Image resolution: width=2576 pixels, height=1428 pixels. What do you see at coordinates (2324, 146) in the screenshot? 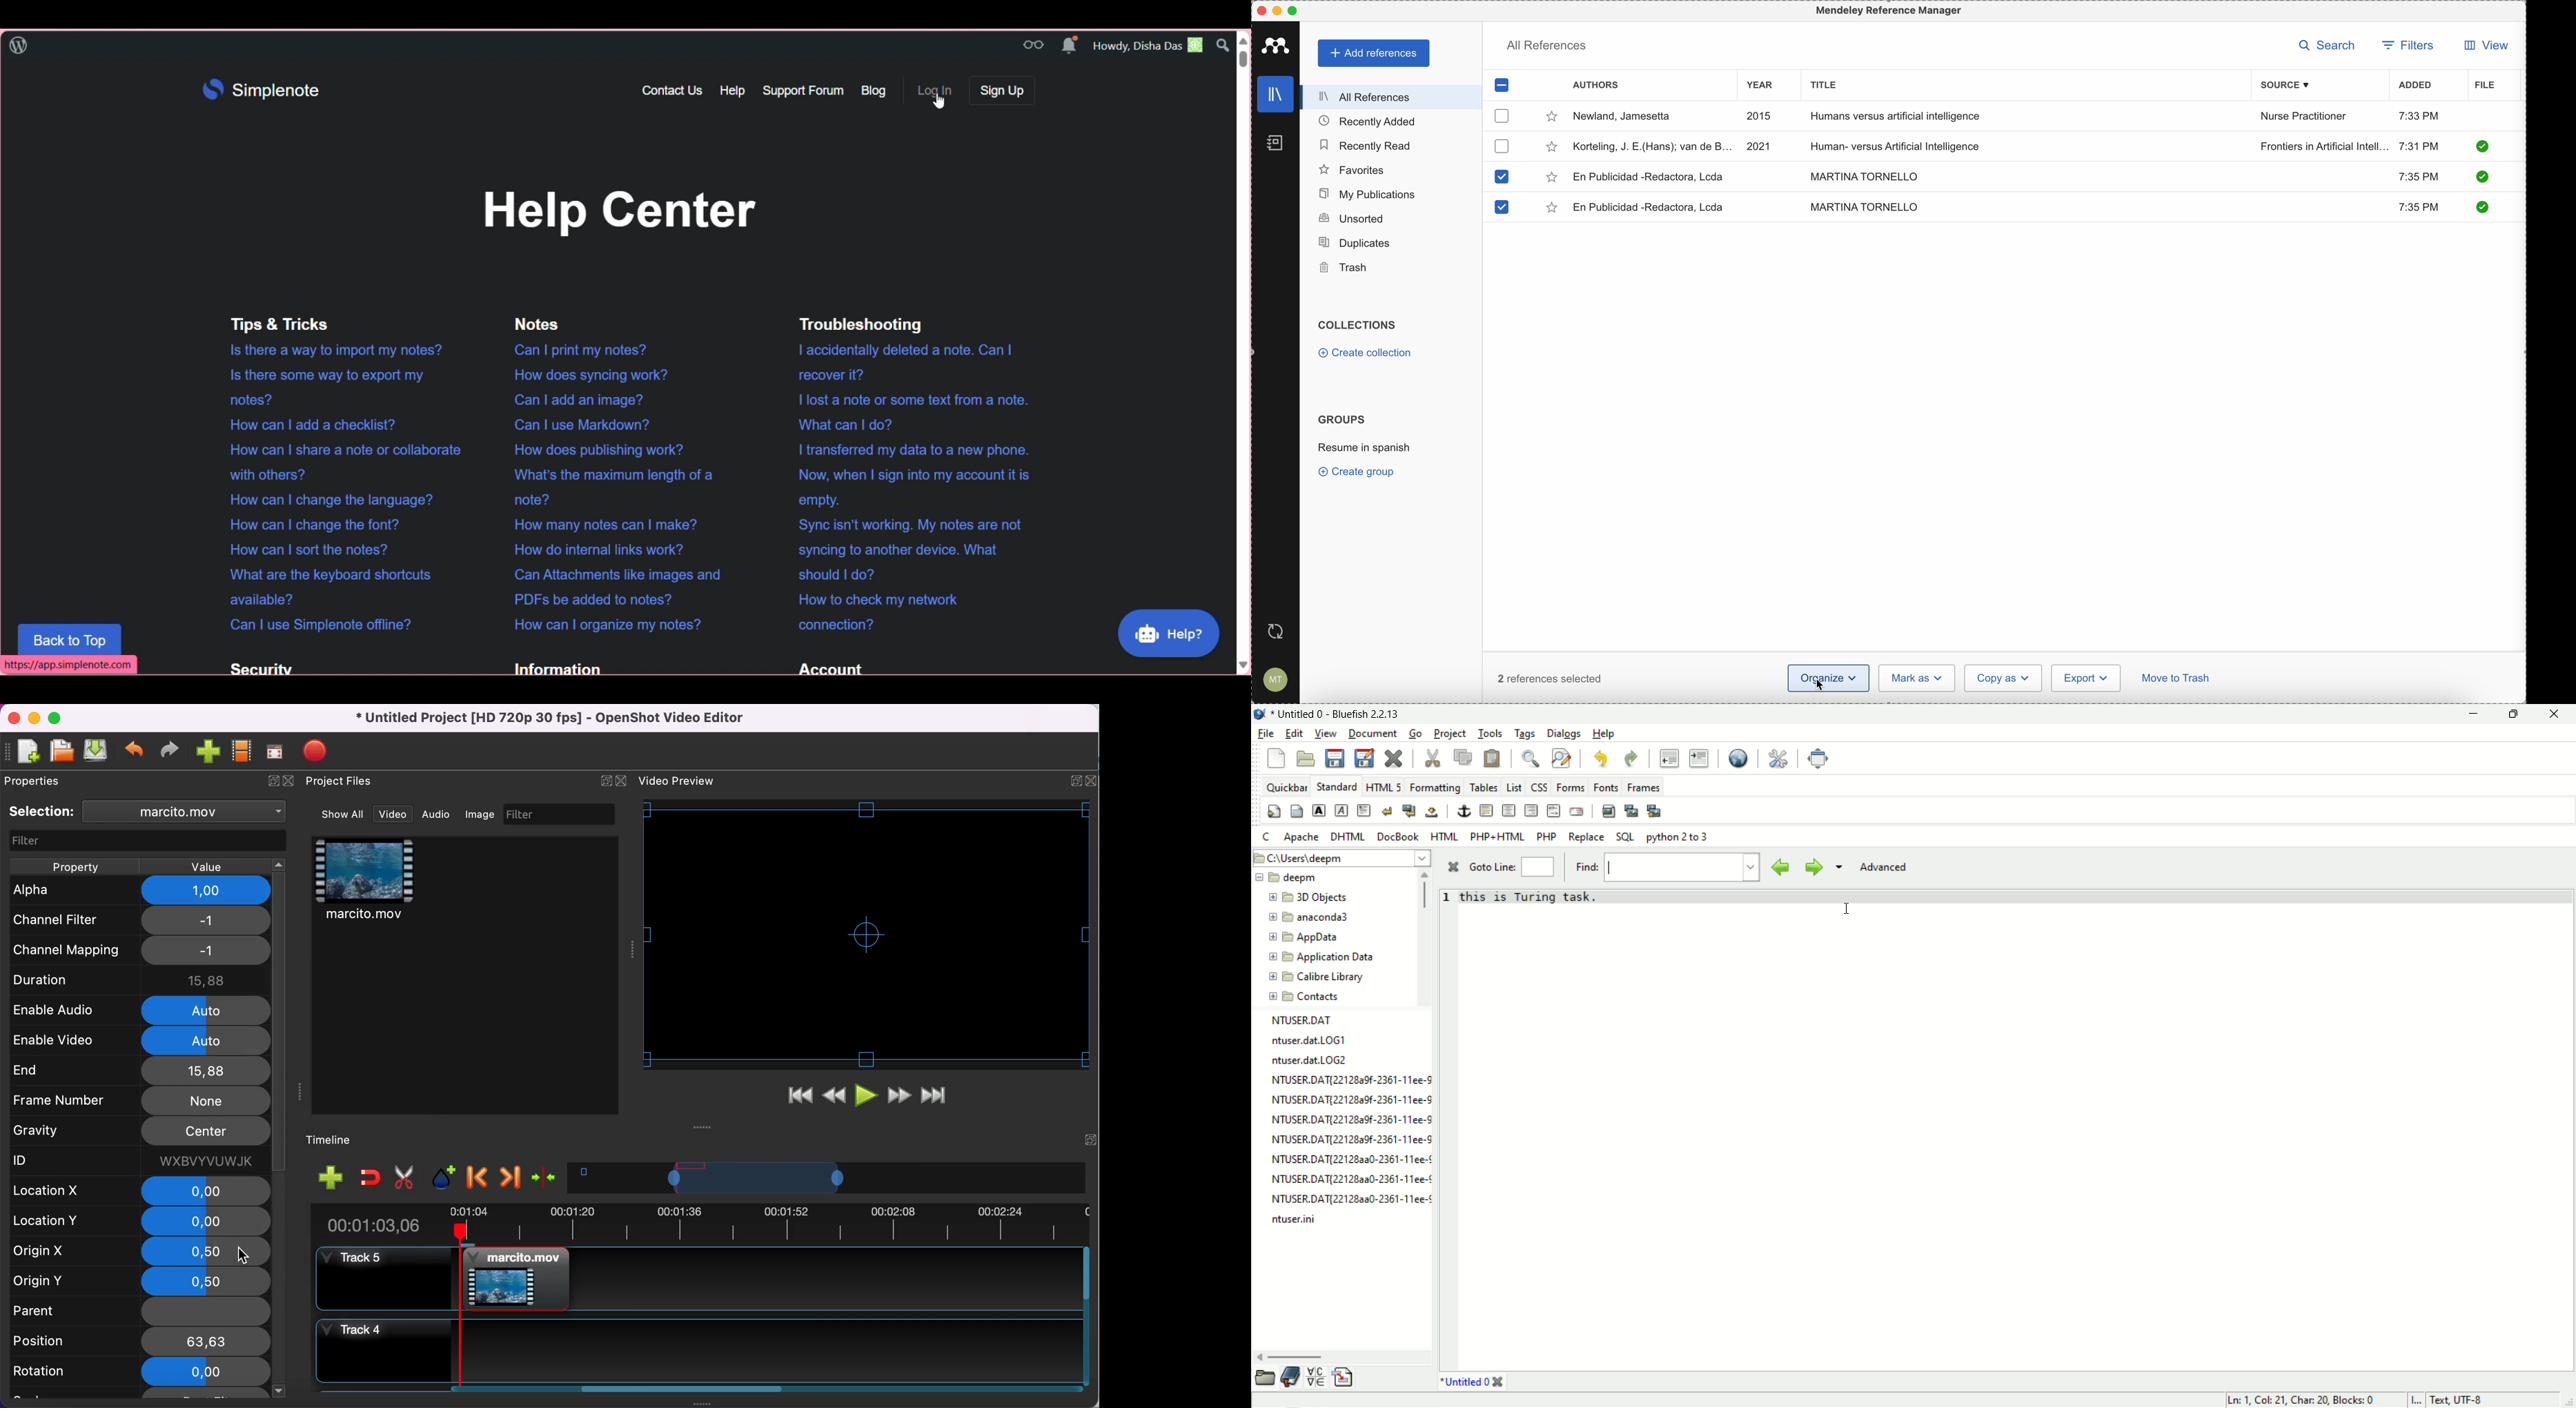
I see `Frontiers in Artificial Intelligence` at bounding box center [2324, 146].